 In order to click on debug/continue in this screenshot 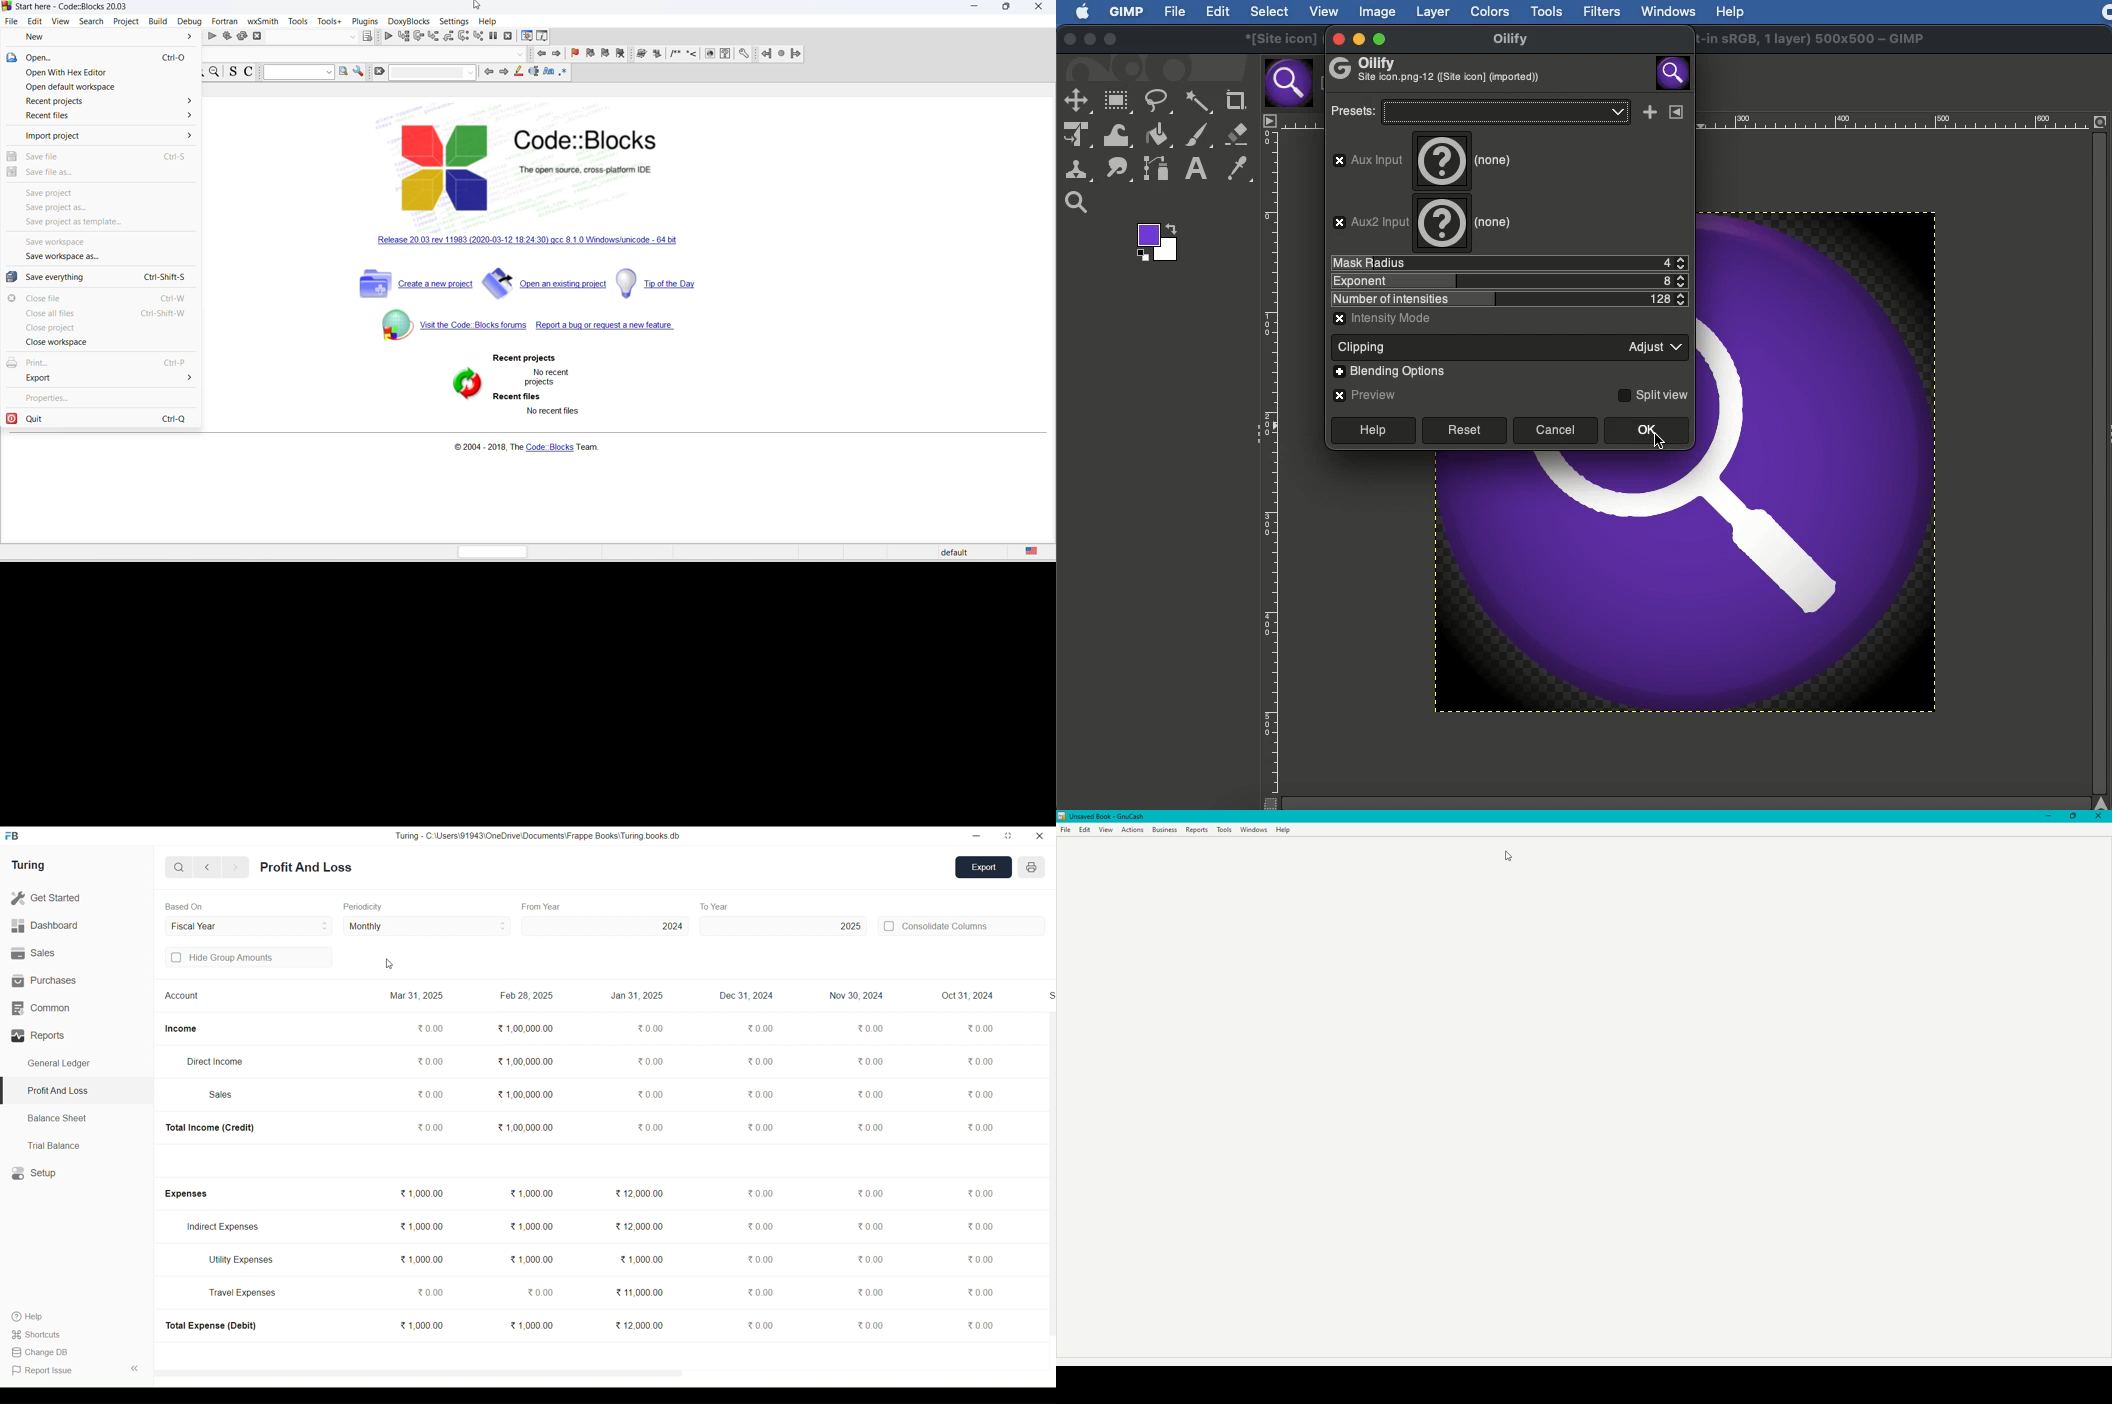, I will do `click(385, 36)`.